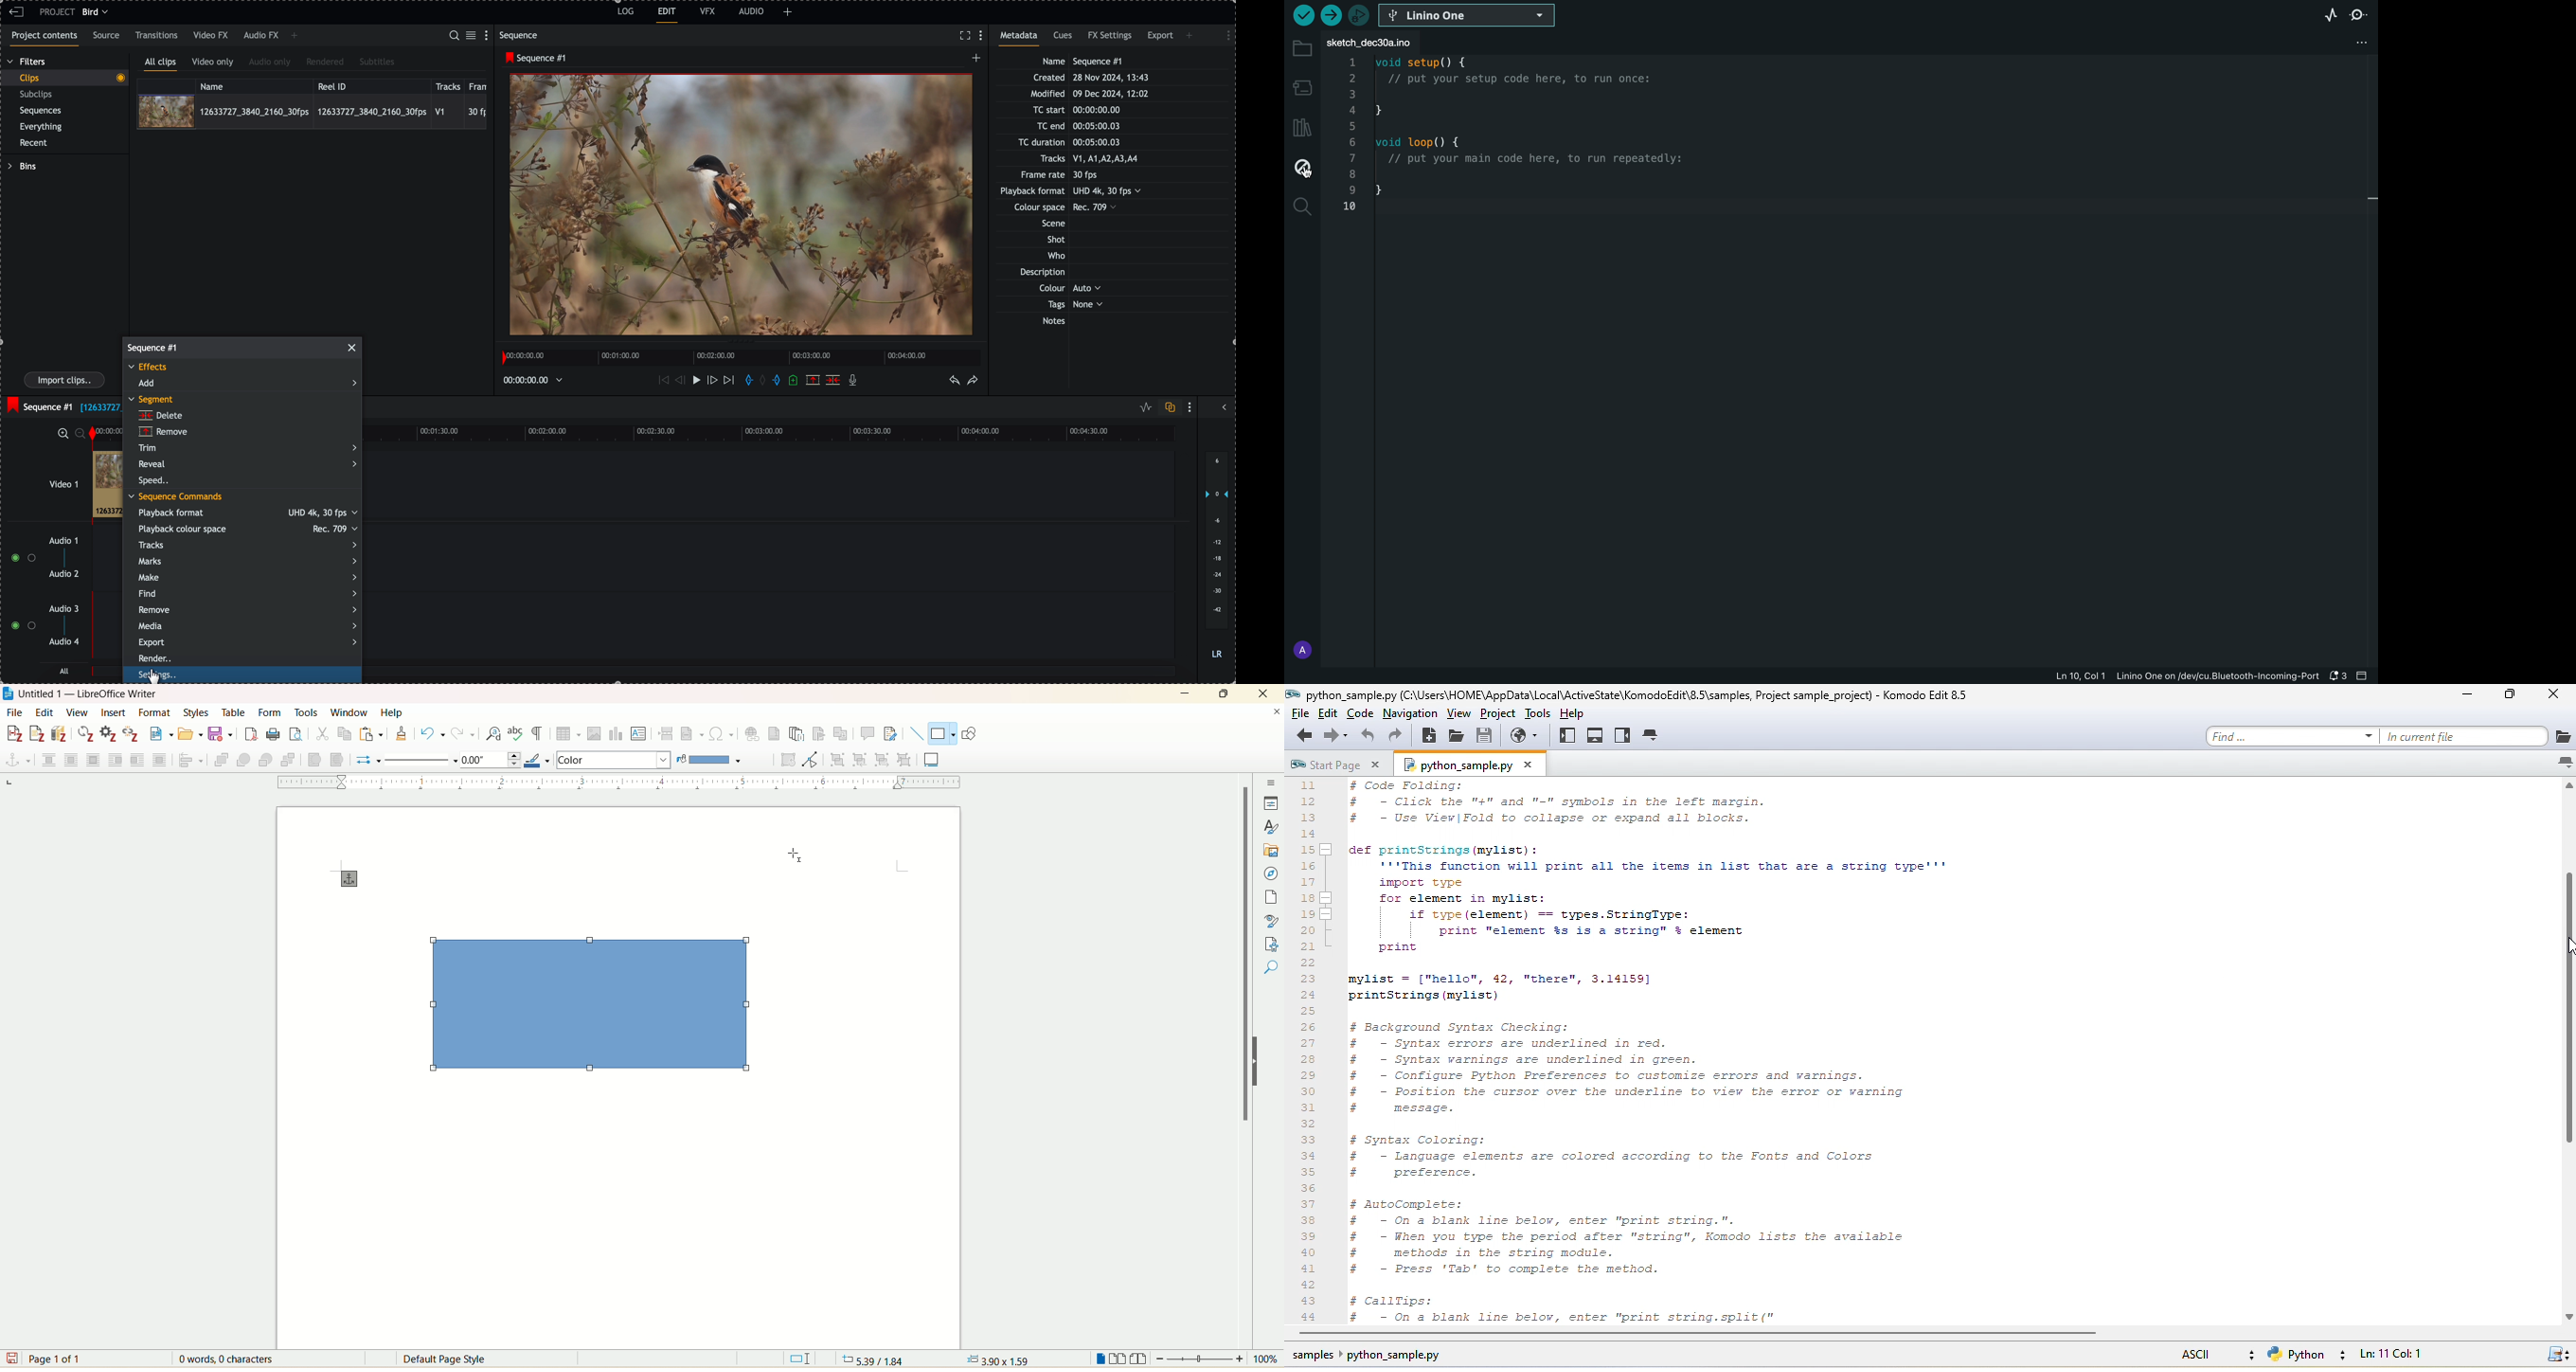 This screenshot has width=2576, height=1372. Describe the element at coordinates (1272, 991) in the screenshot. I see `find` at that location.